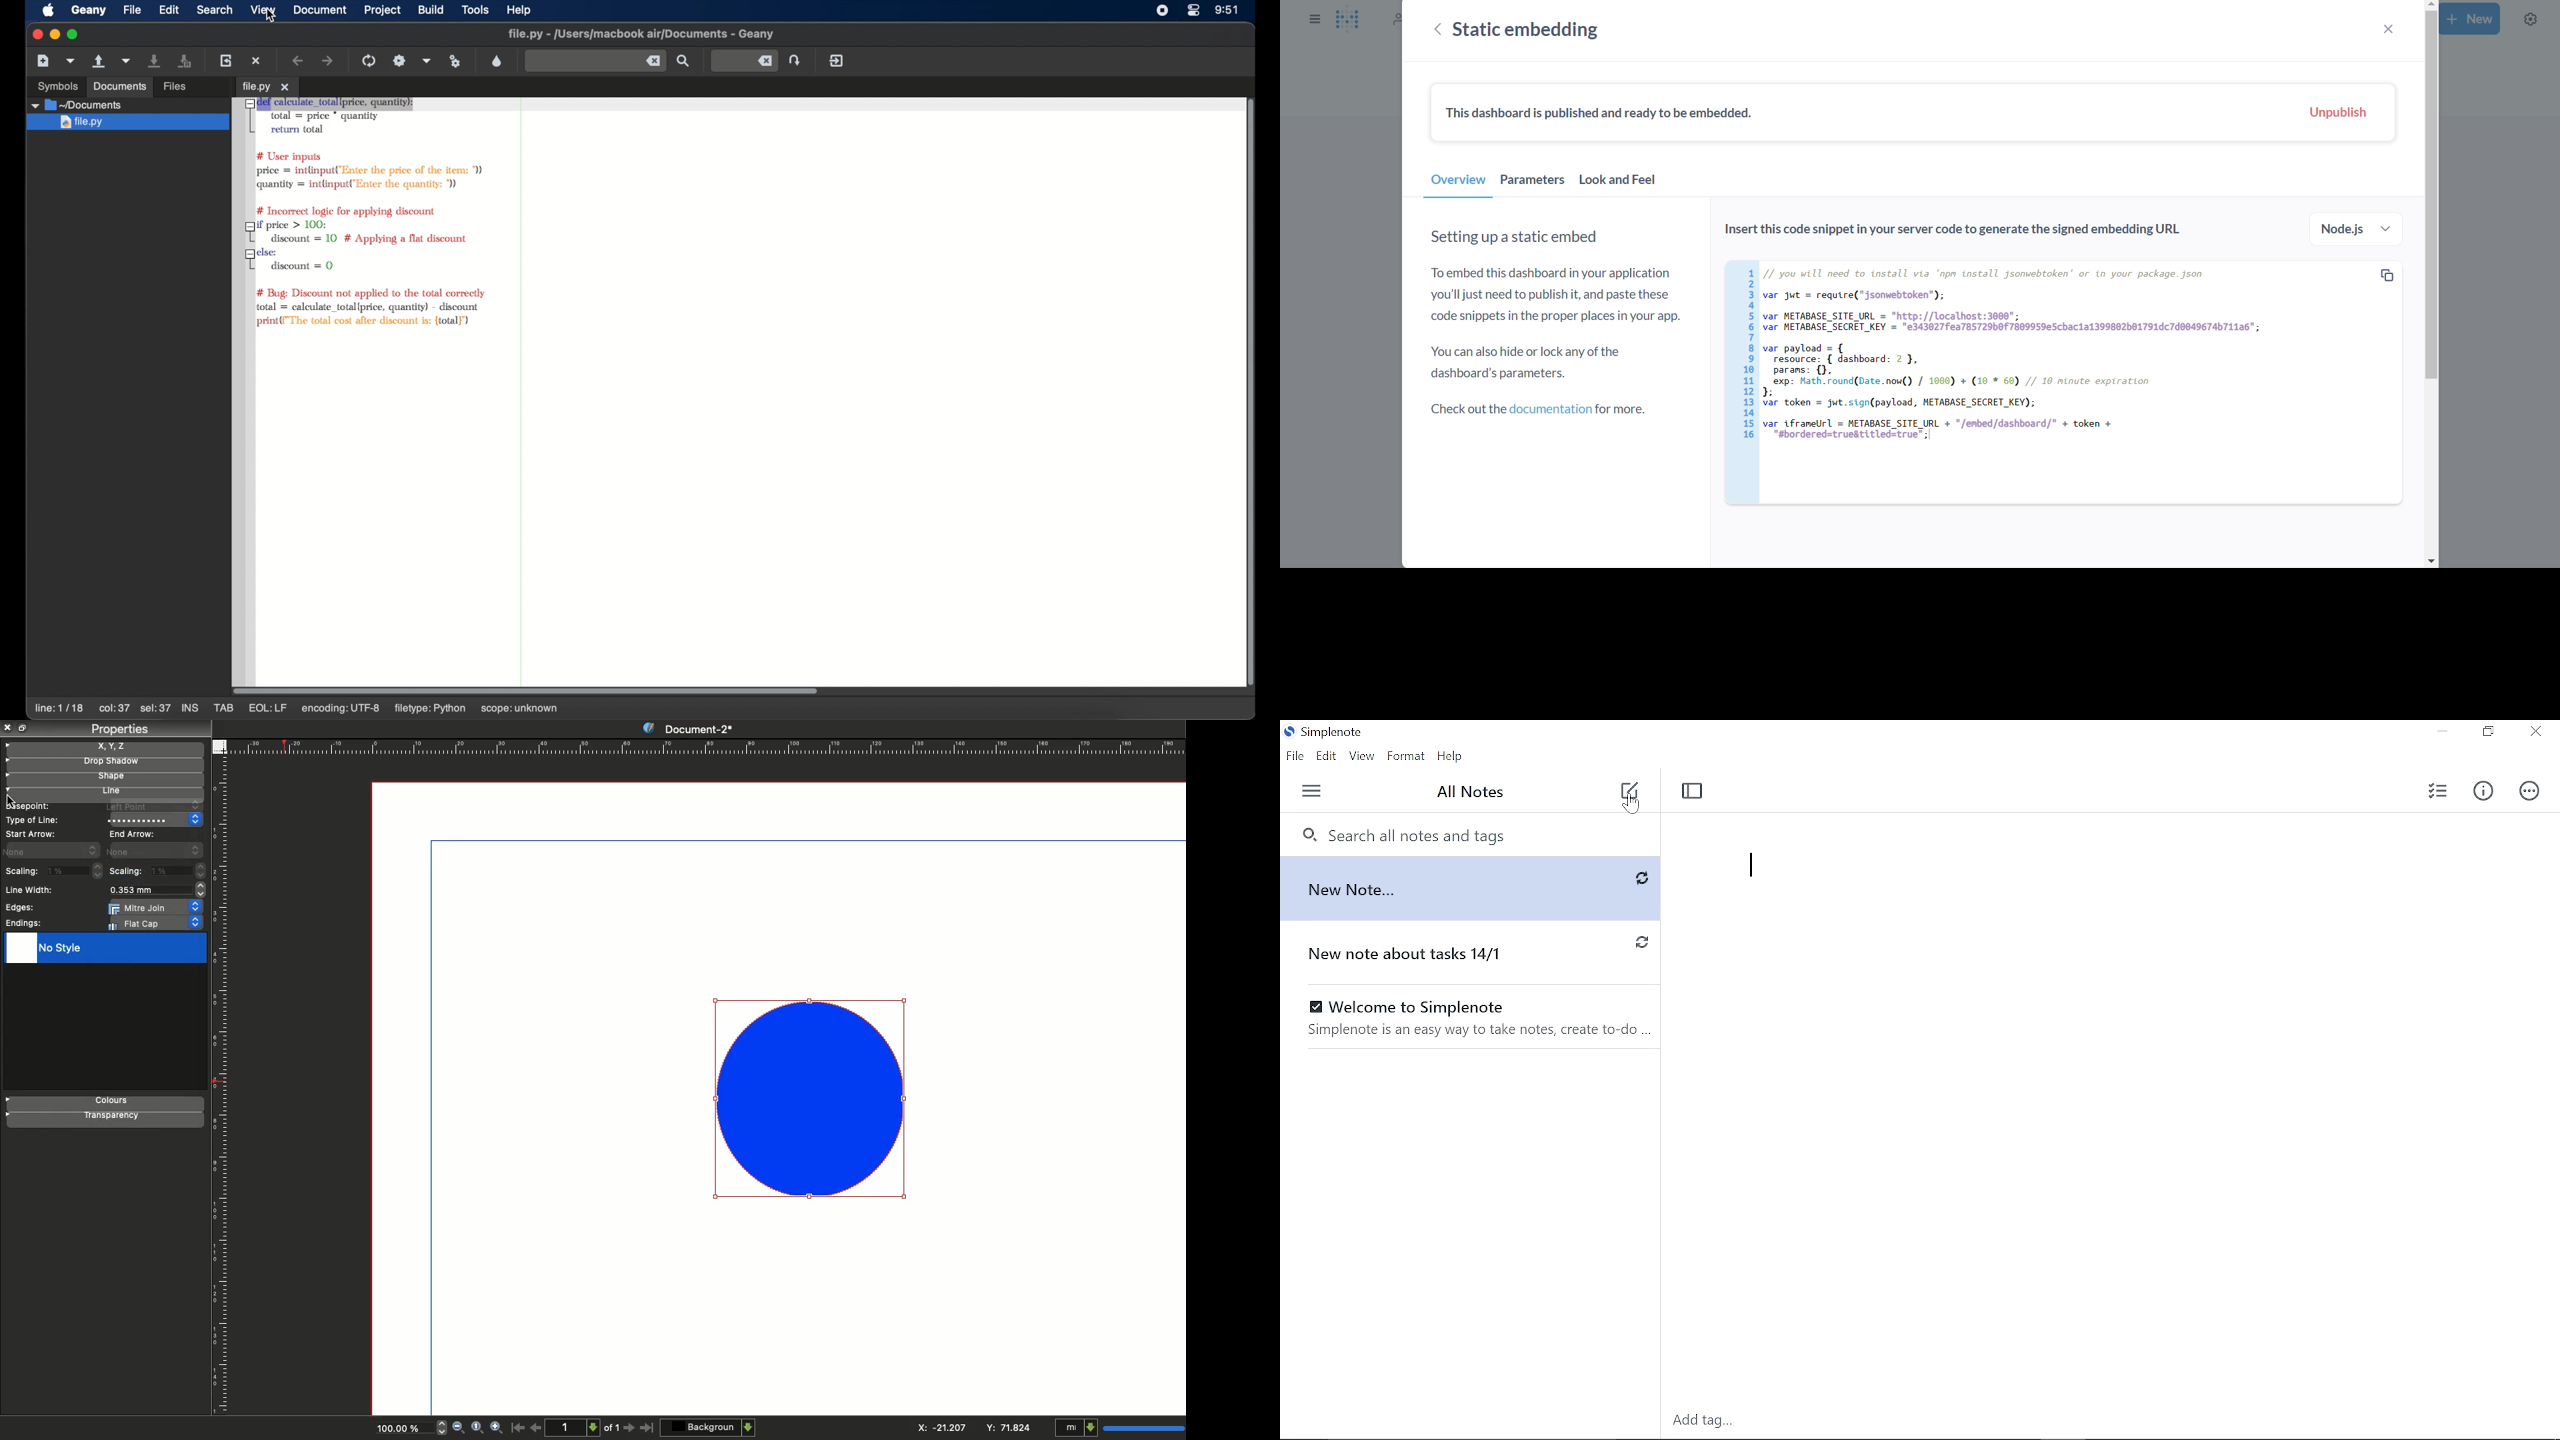 This screenshot has width=2576, height=1456. What do you see at coordinates (180, 872) in the screenshot?
I see `1%` at bounding box center [180, 872].